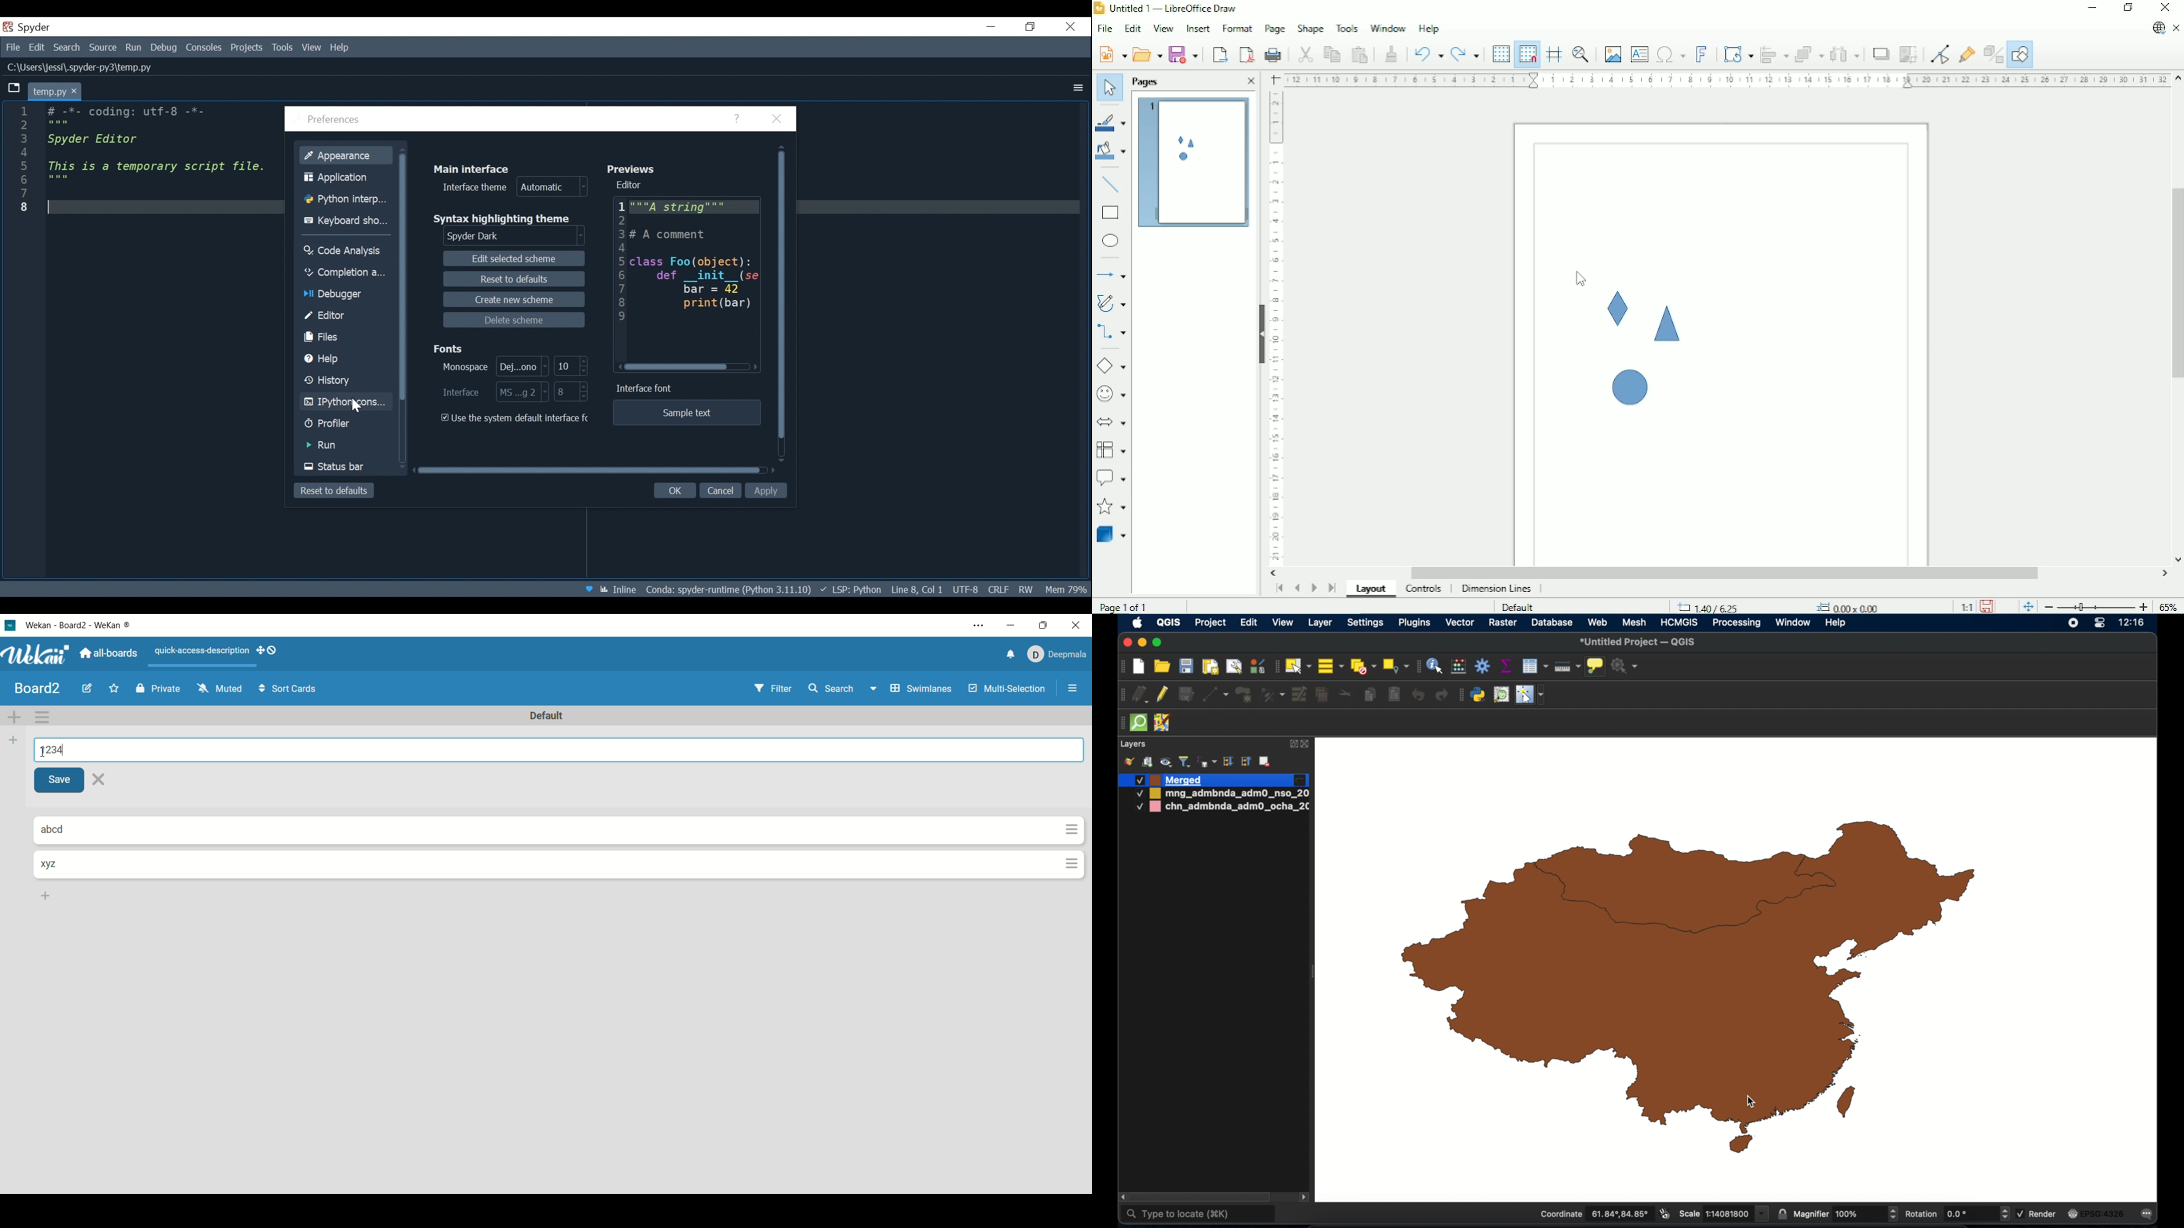 The width and height of the screenshot is (2184, 1232). What do you see at coordinates (515, 419) in the screenshot?
I see `(un)check the system default interface font` at bounding box center [515, 419].